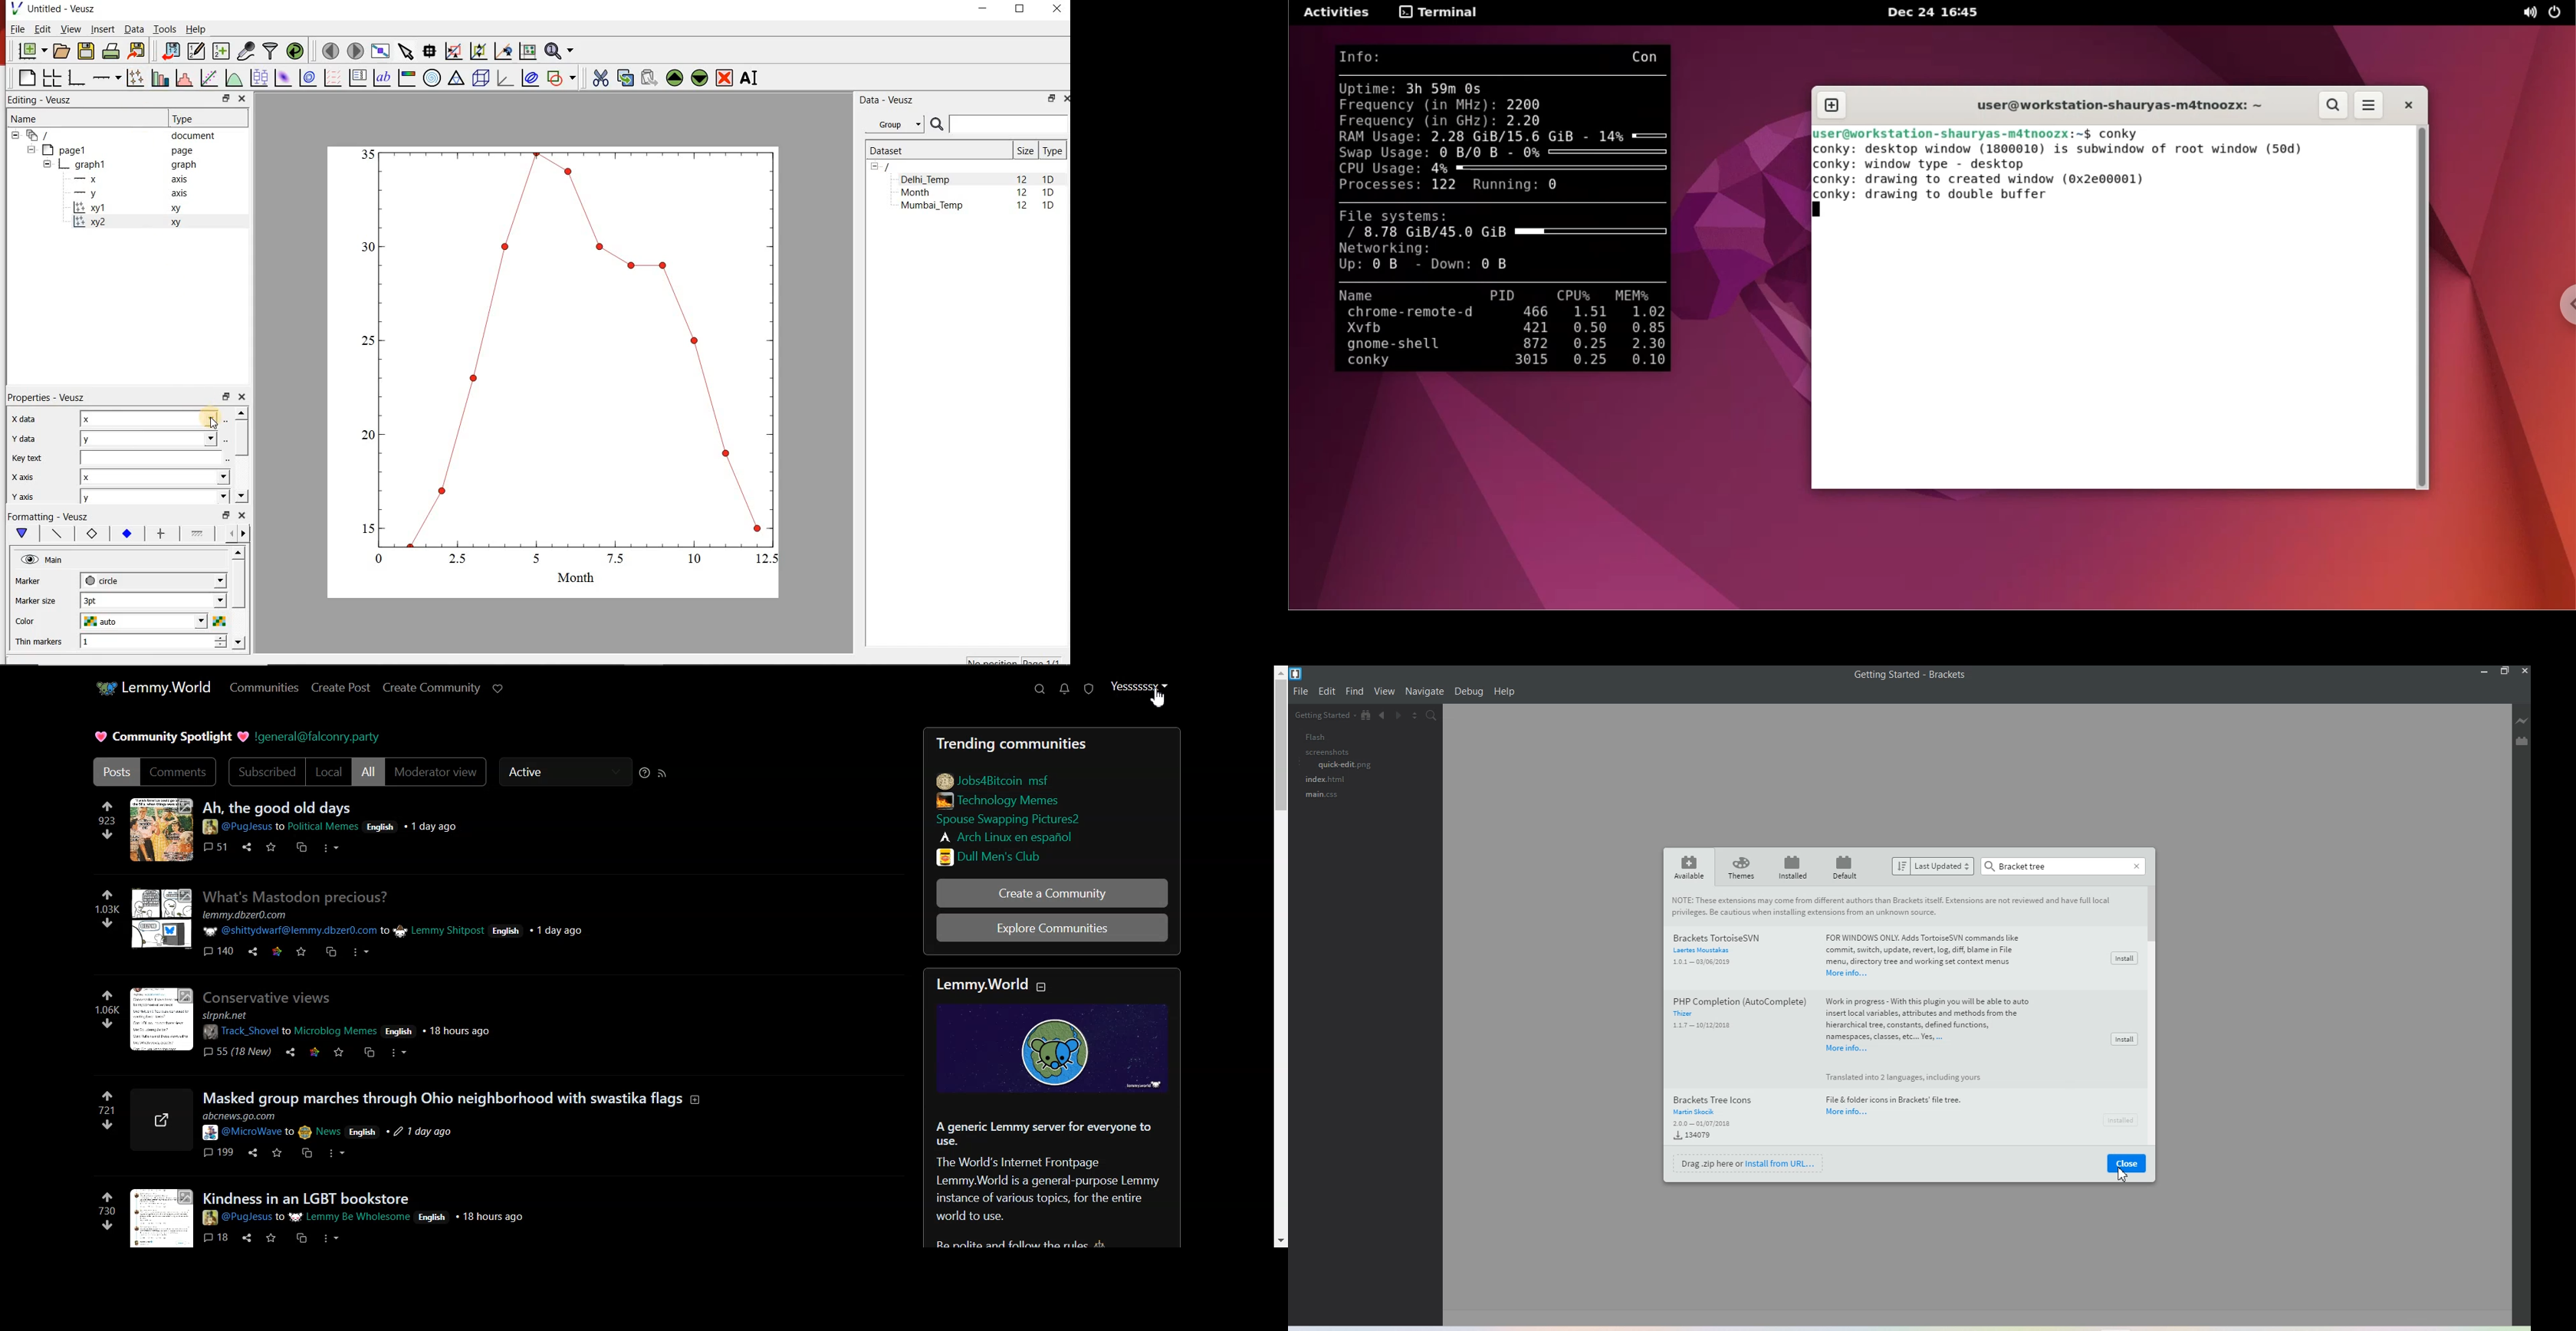 This screenshot has height=1344, width=2576. I want to click on Live Preview, so click(2522, 722).